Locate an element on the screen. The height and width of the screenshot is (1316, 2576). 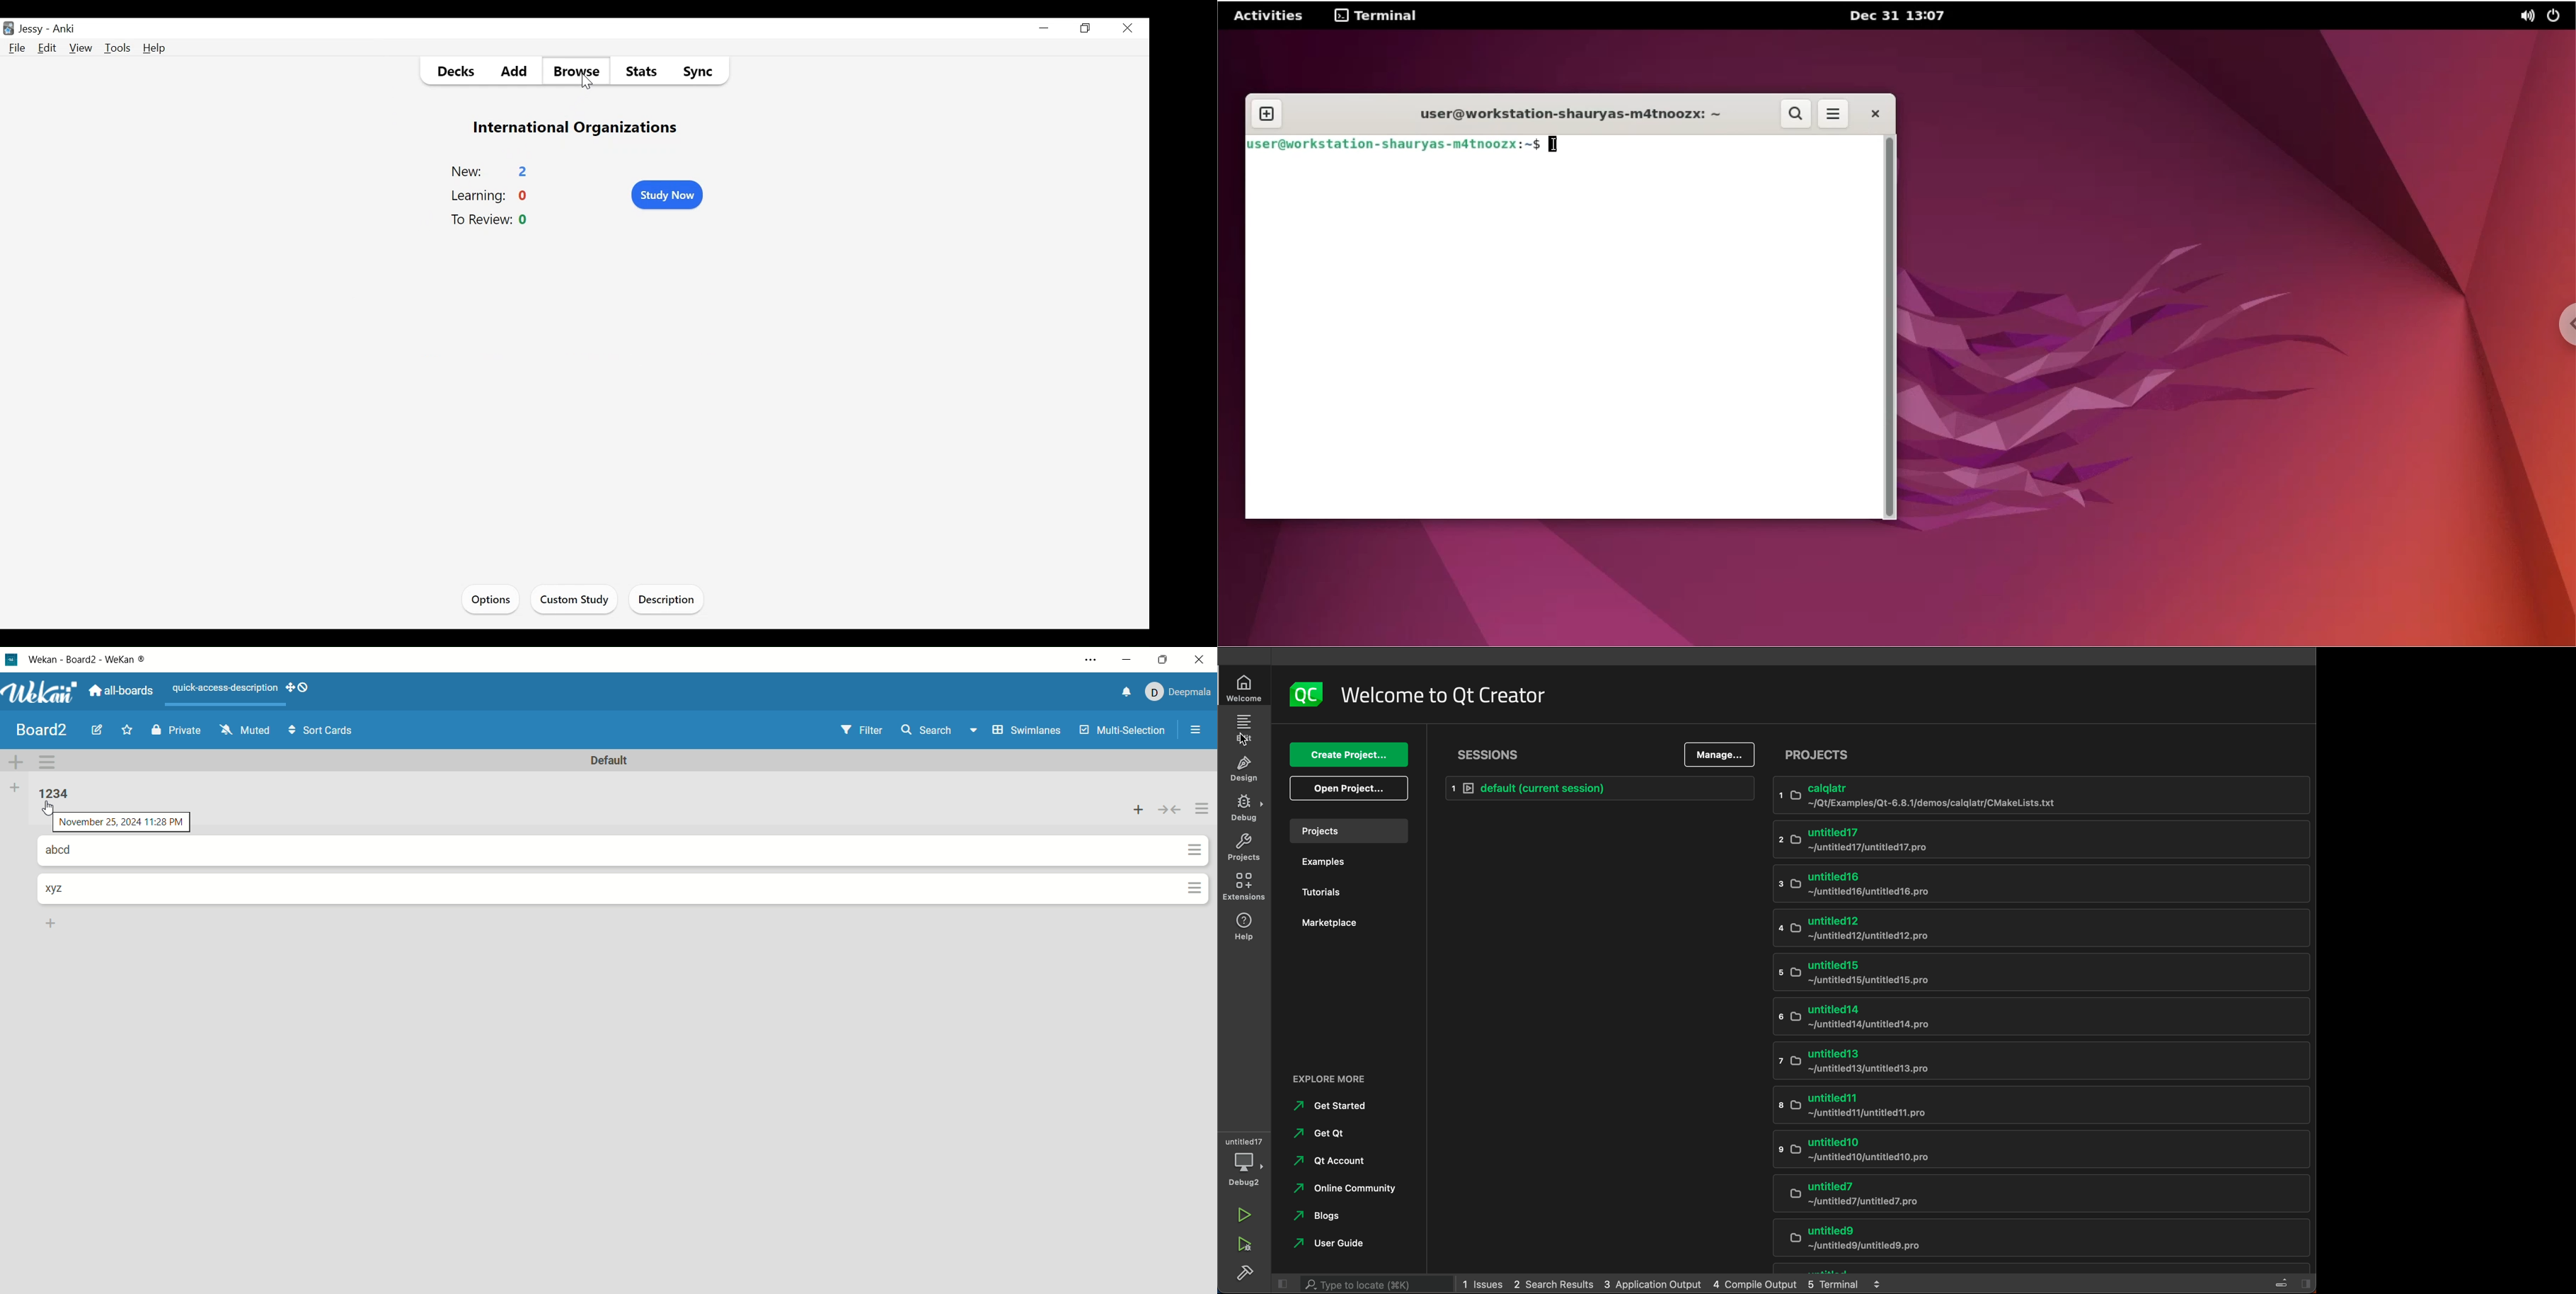
New Card Count is located at coordinates (491, 170).